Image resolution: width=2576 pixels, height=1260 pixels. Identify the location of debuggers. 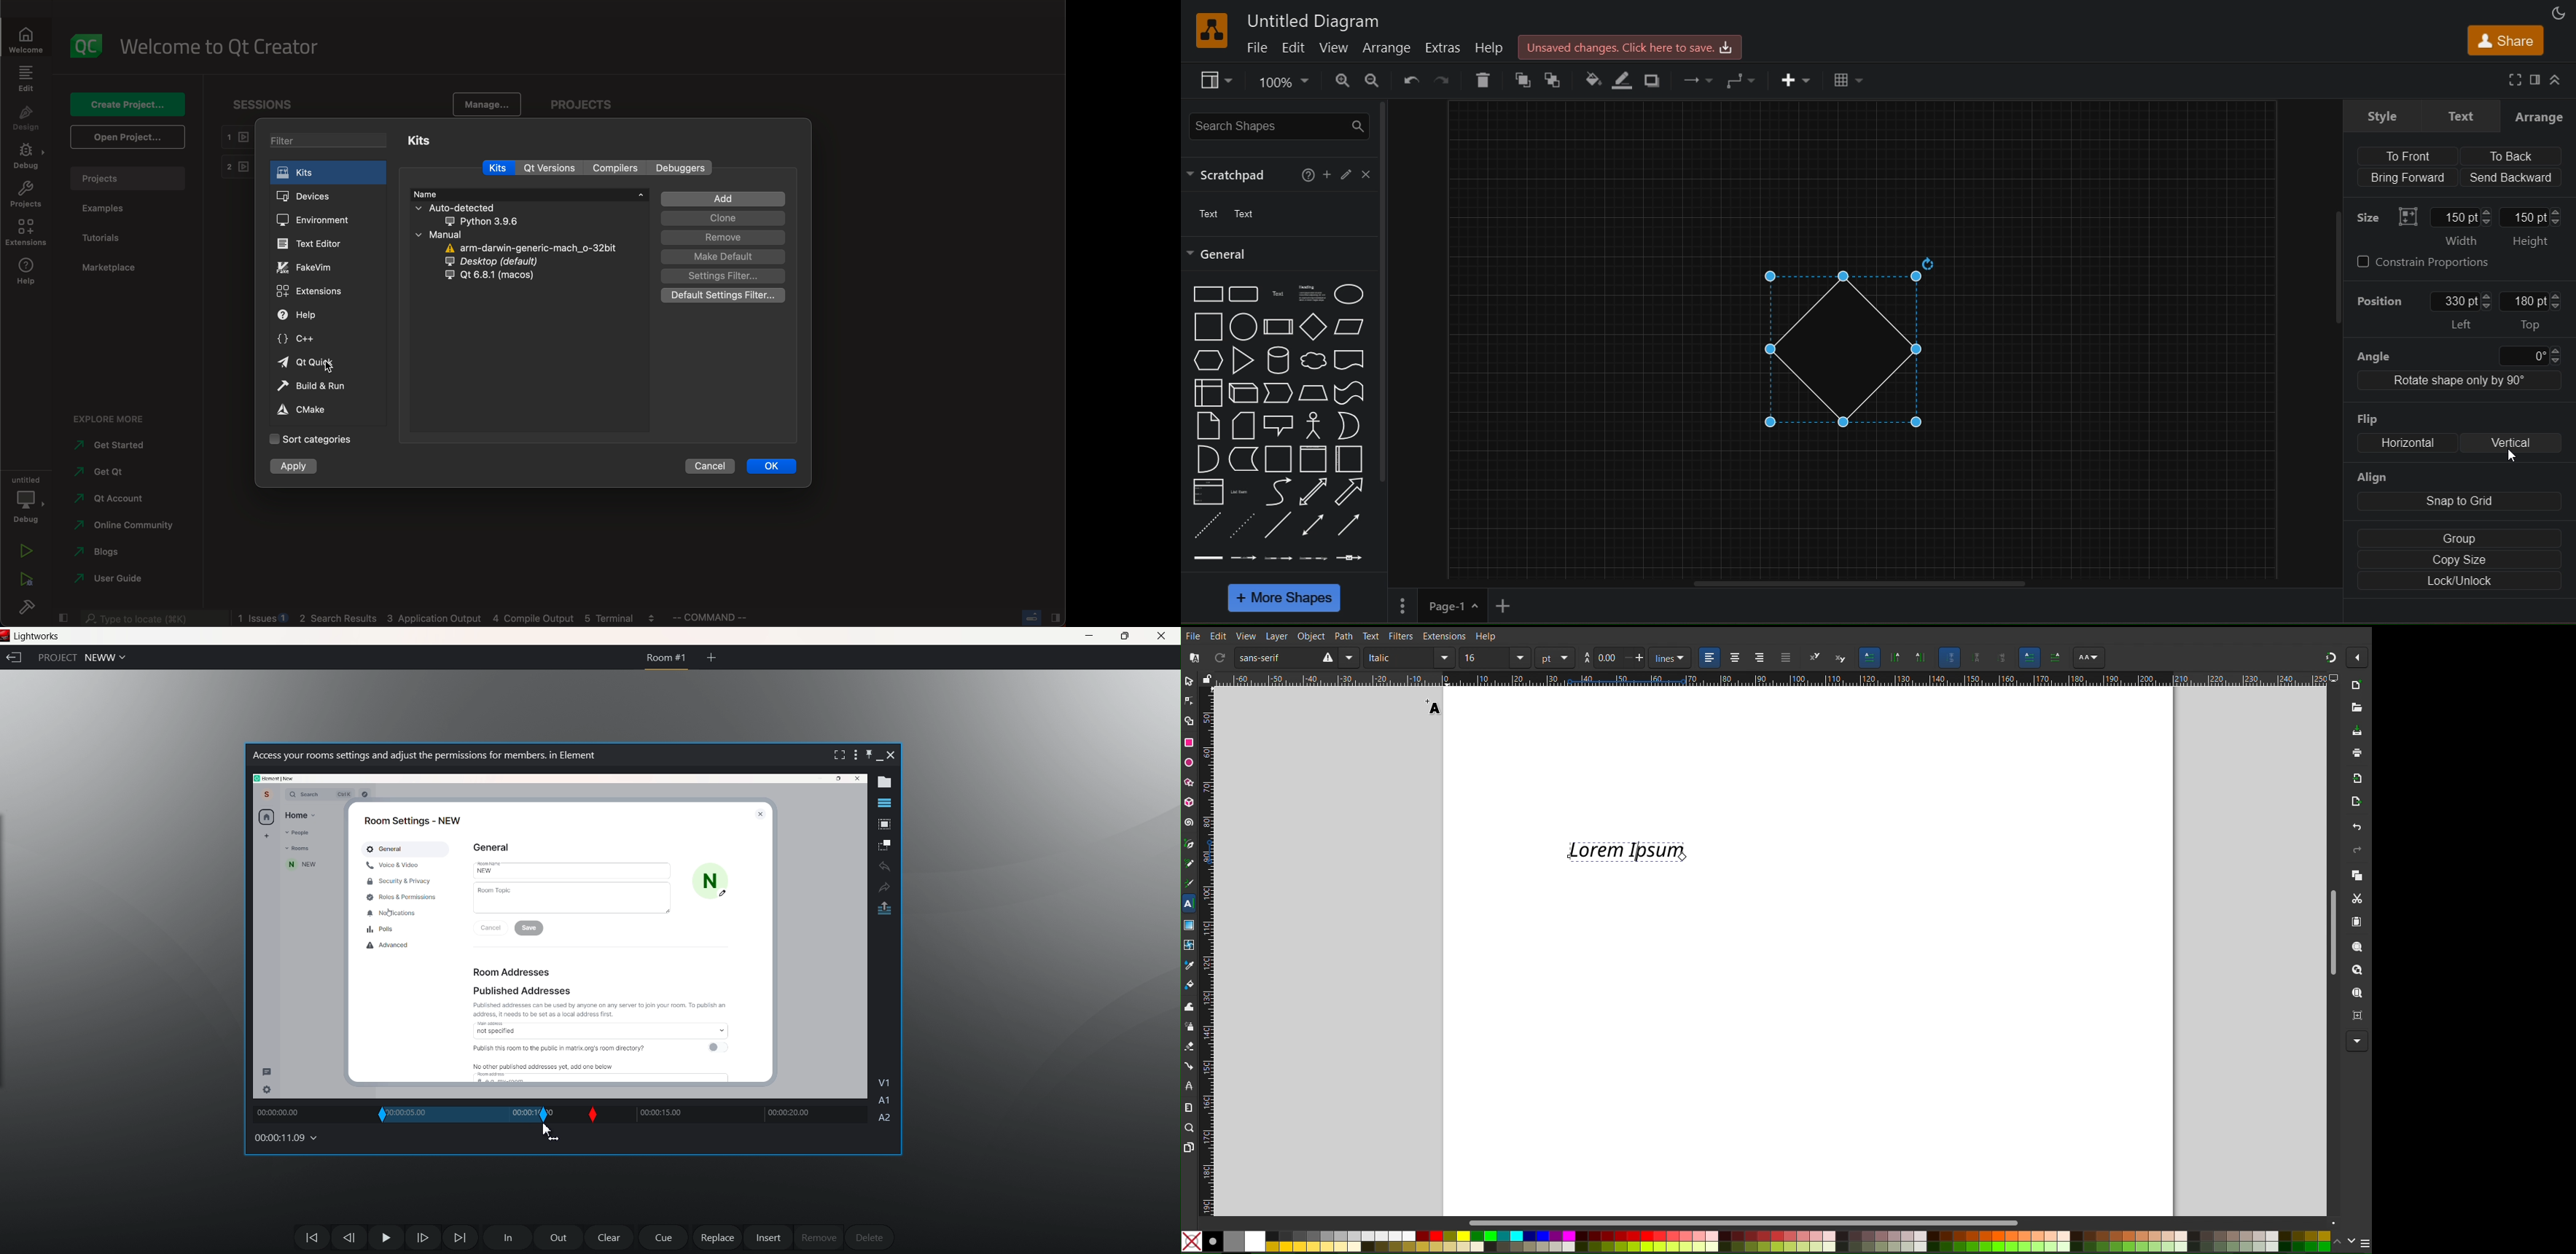
(682, 169).